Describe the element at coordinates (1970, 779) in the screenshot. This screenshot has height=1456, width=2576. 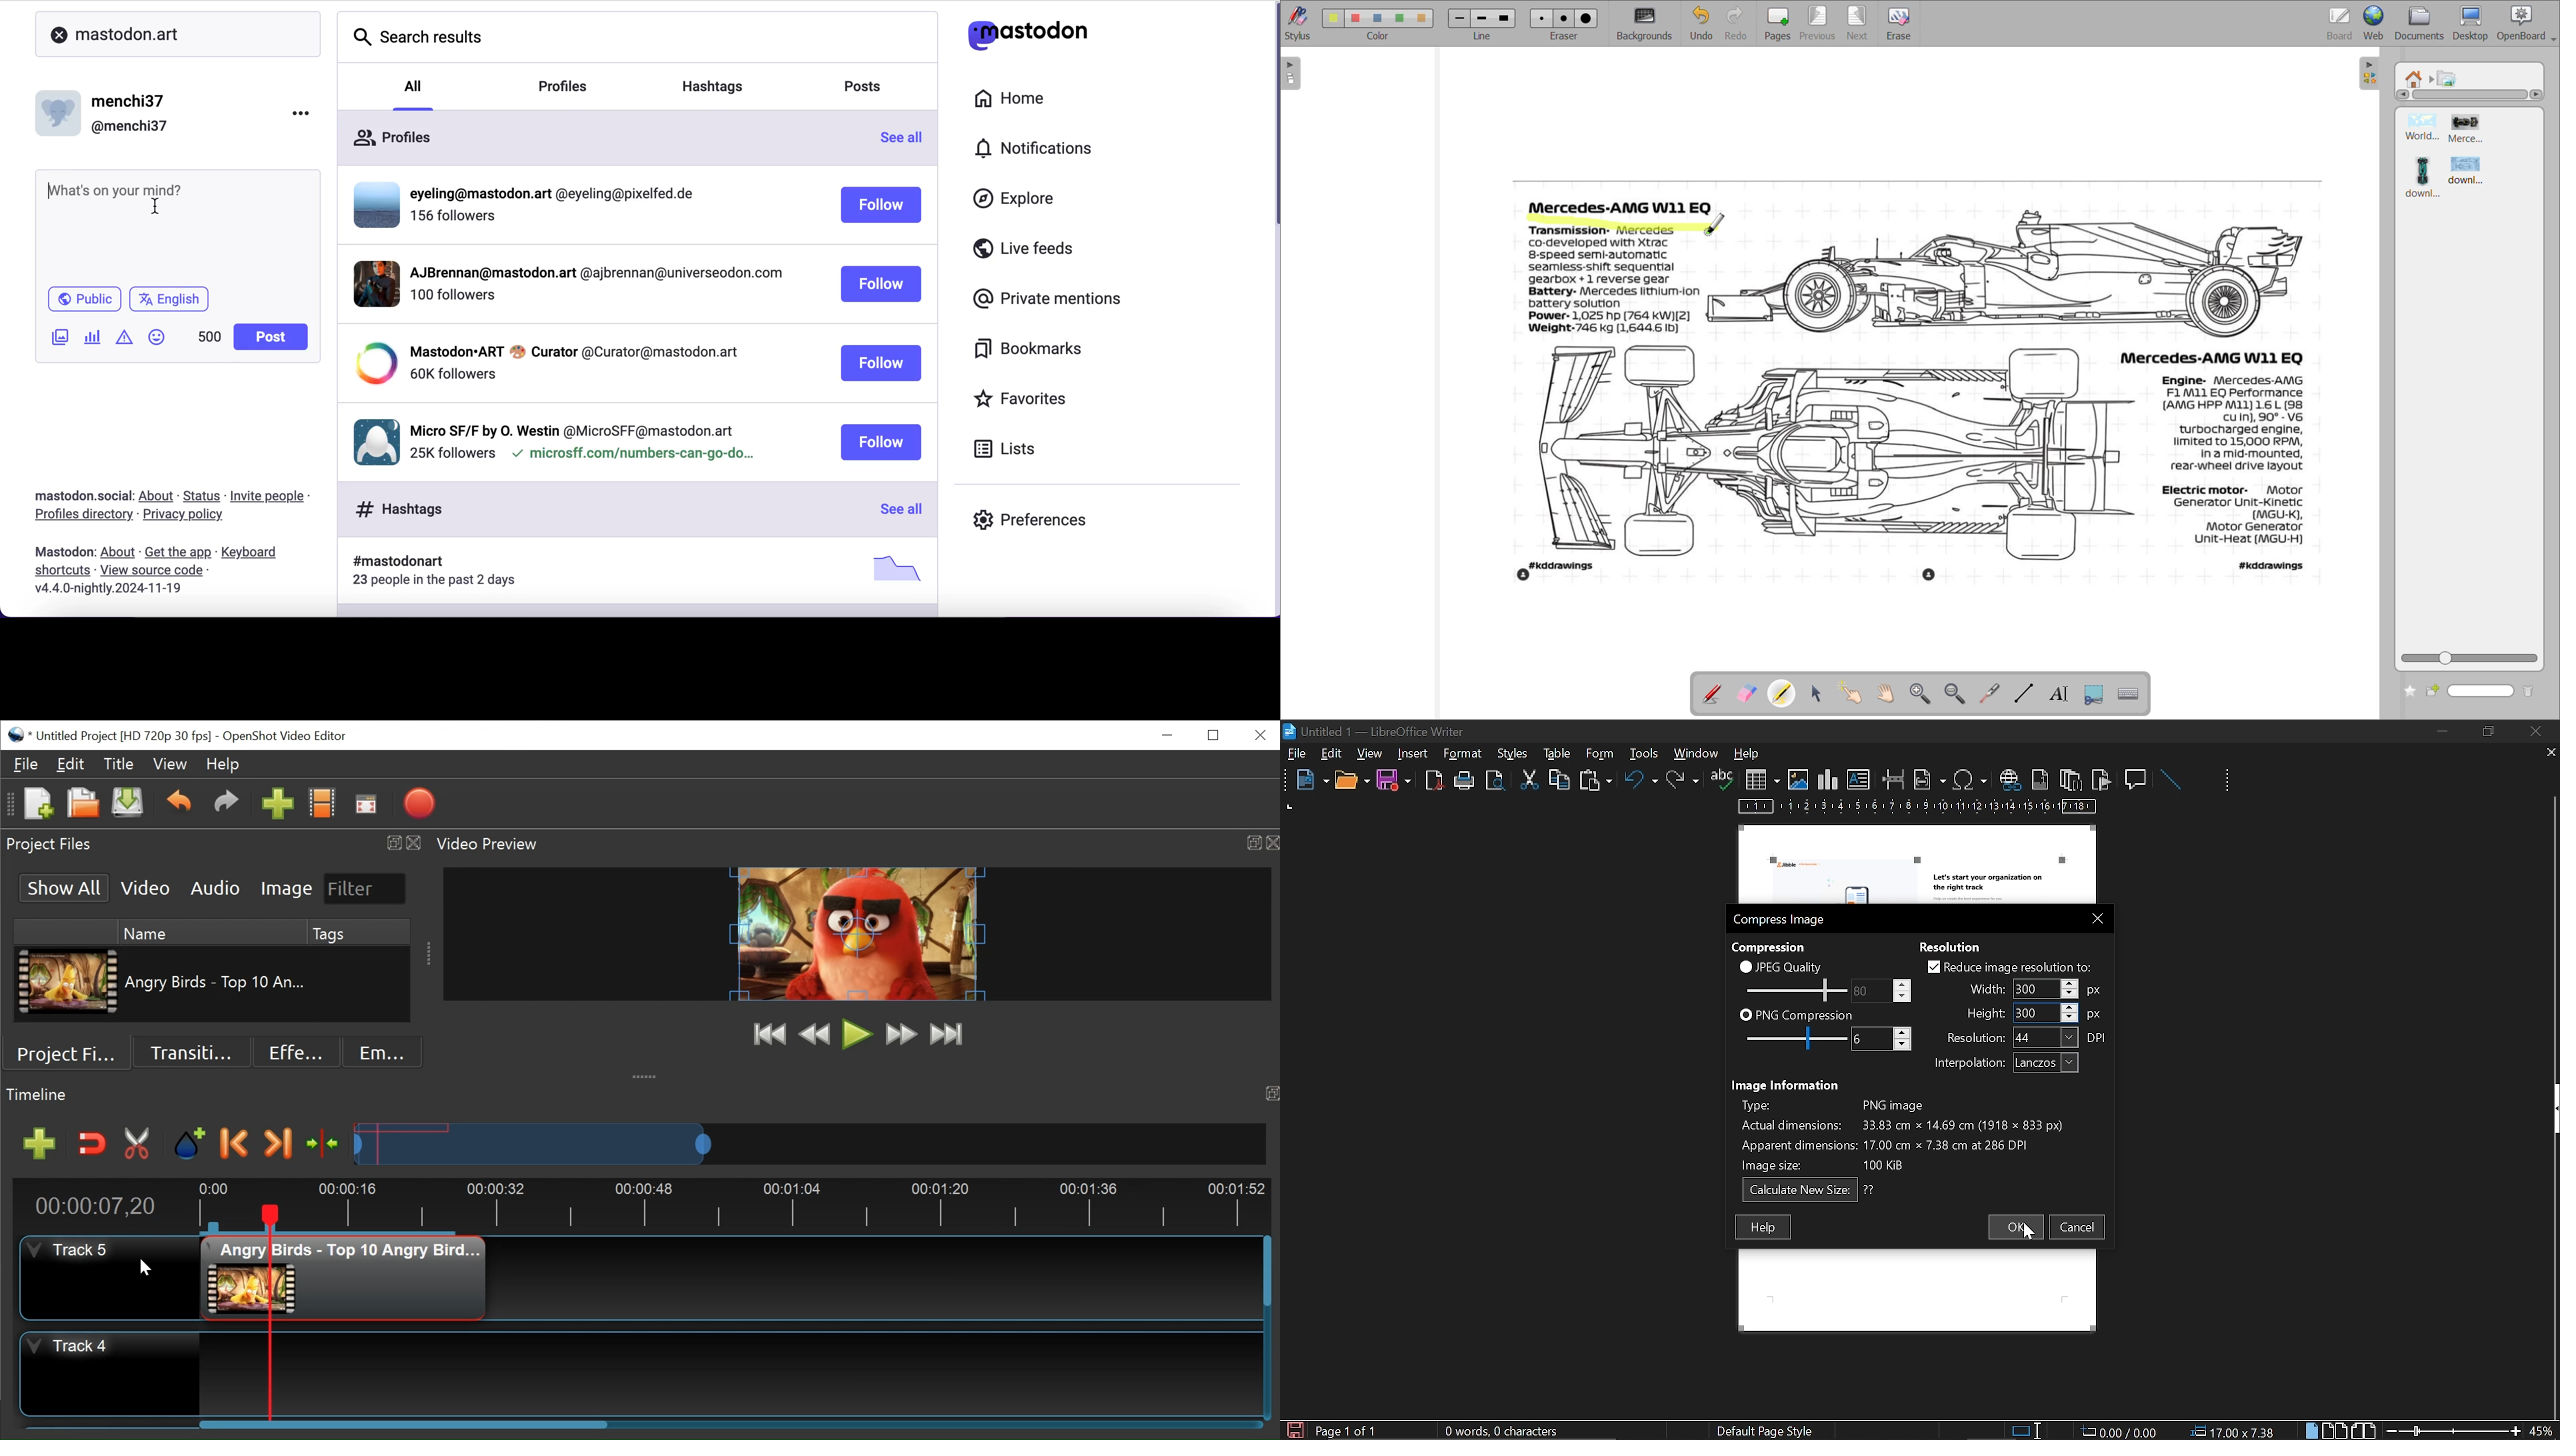
I see `insert symbol` at that location.